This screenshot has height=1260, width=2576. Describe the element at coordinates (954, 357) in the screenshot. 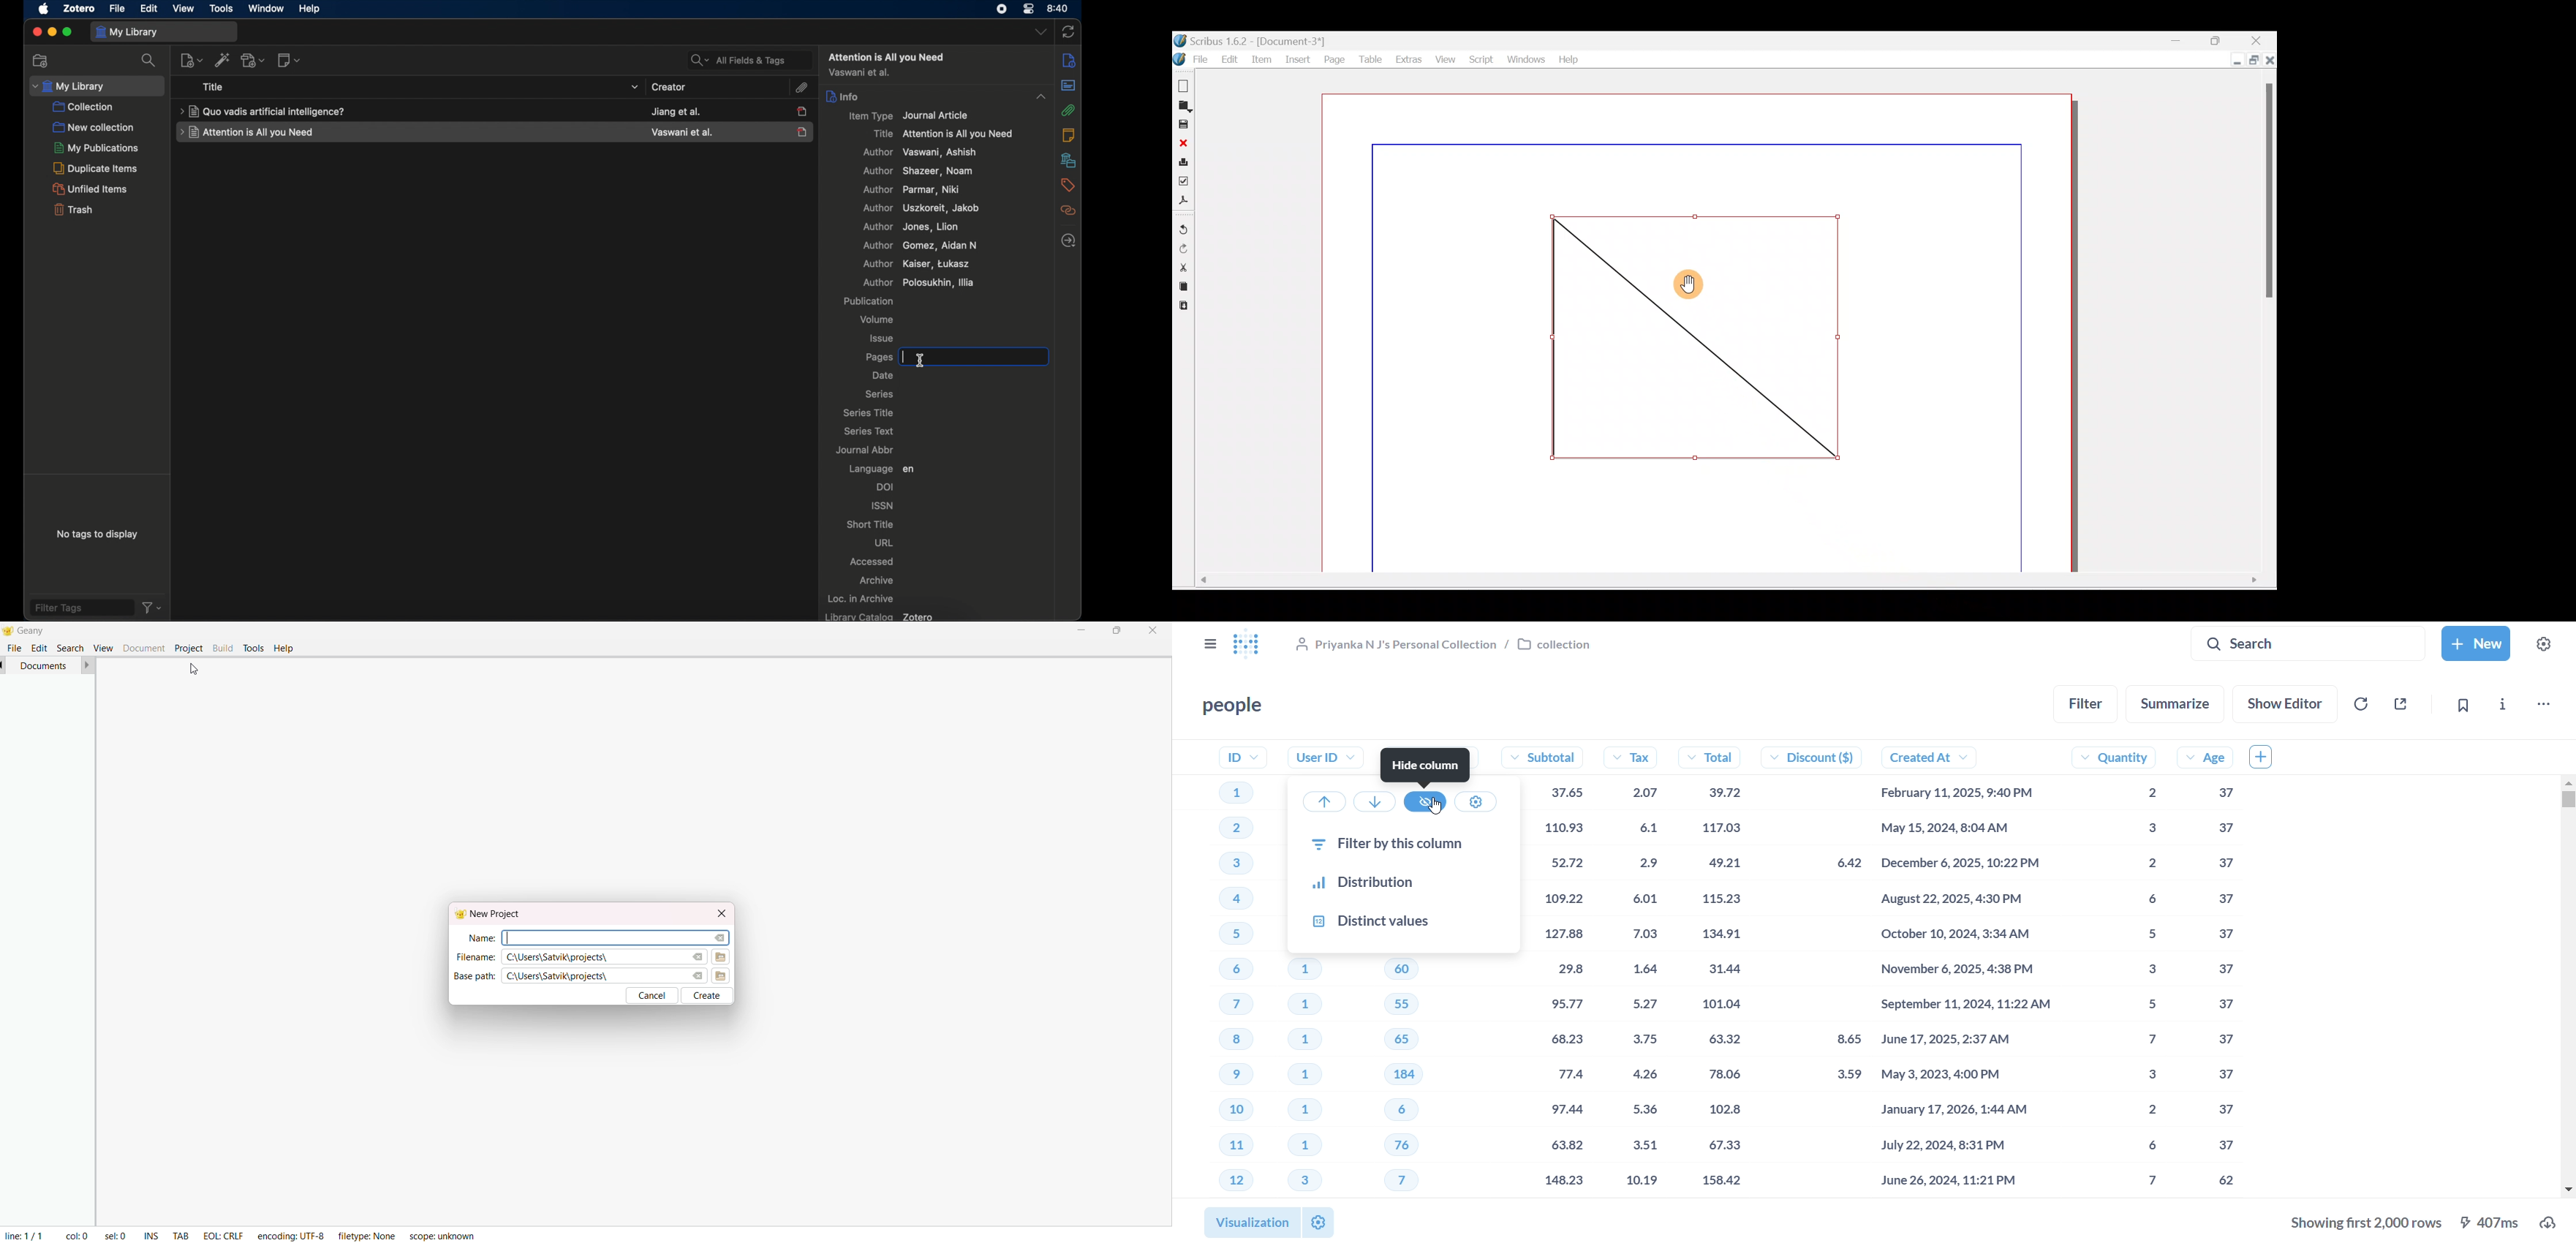

I see `active field` at that location.